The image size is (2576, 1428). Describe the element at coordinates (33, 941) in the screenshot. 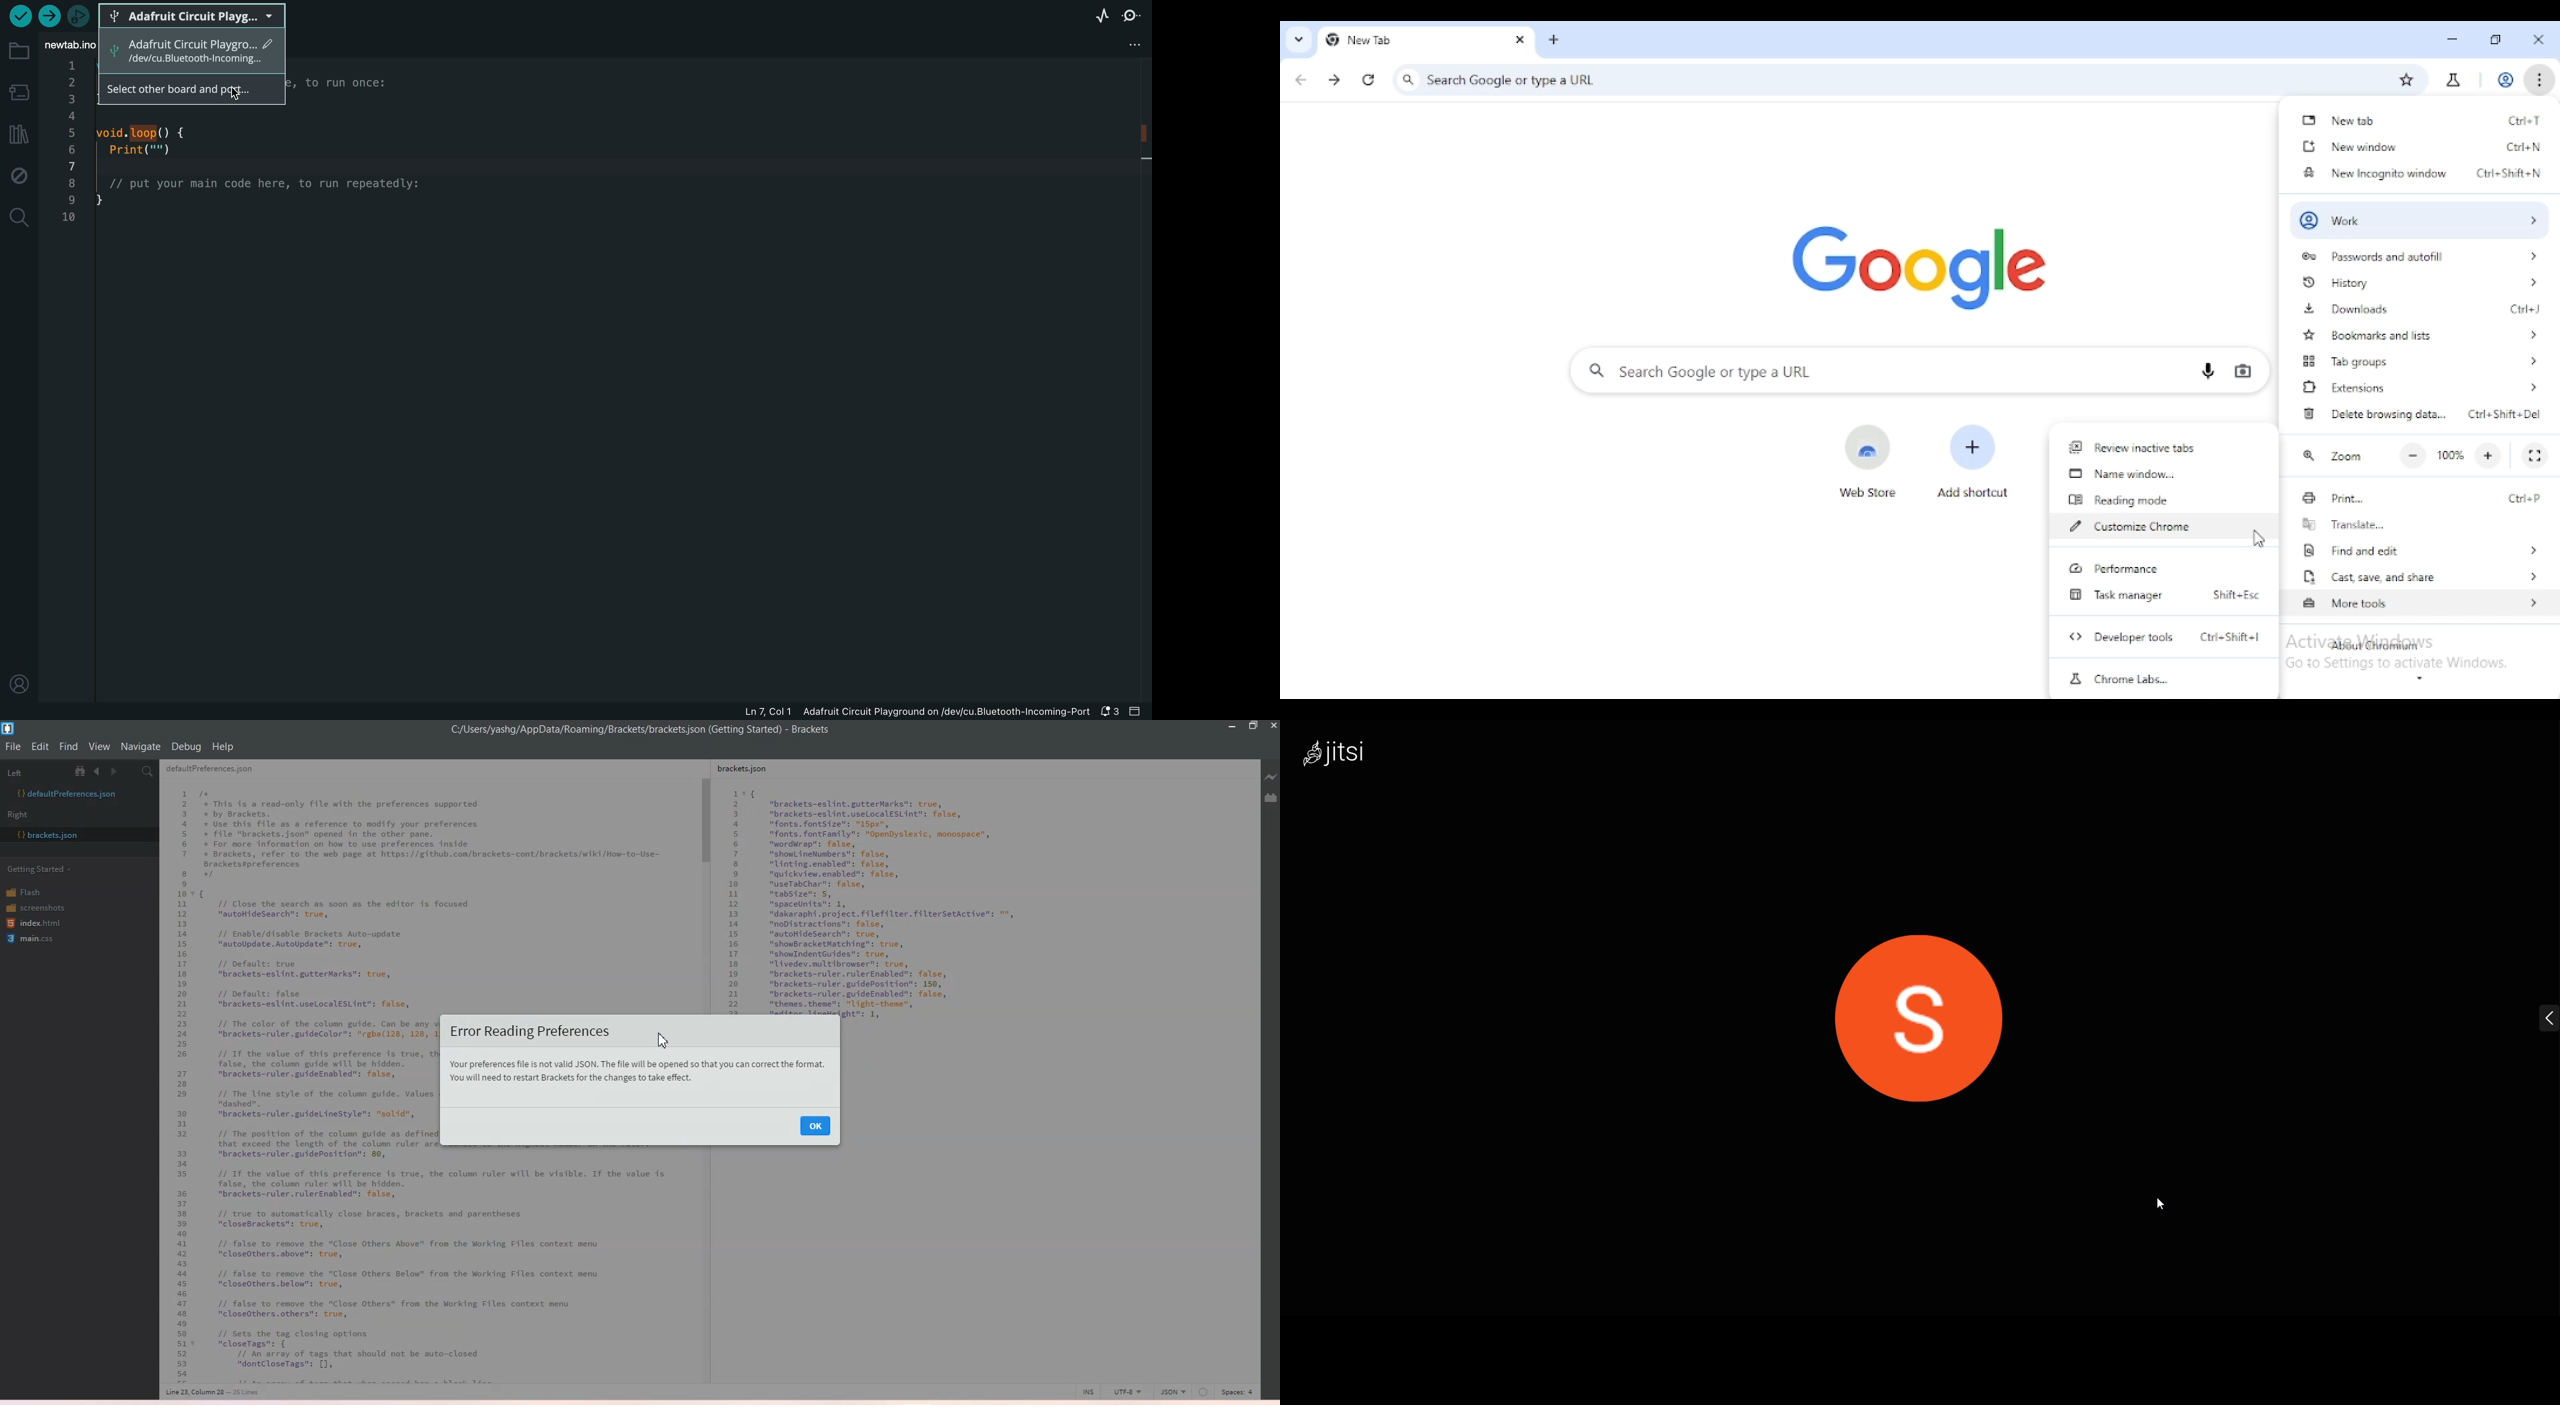

I see `main.css` at that location.